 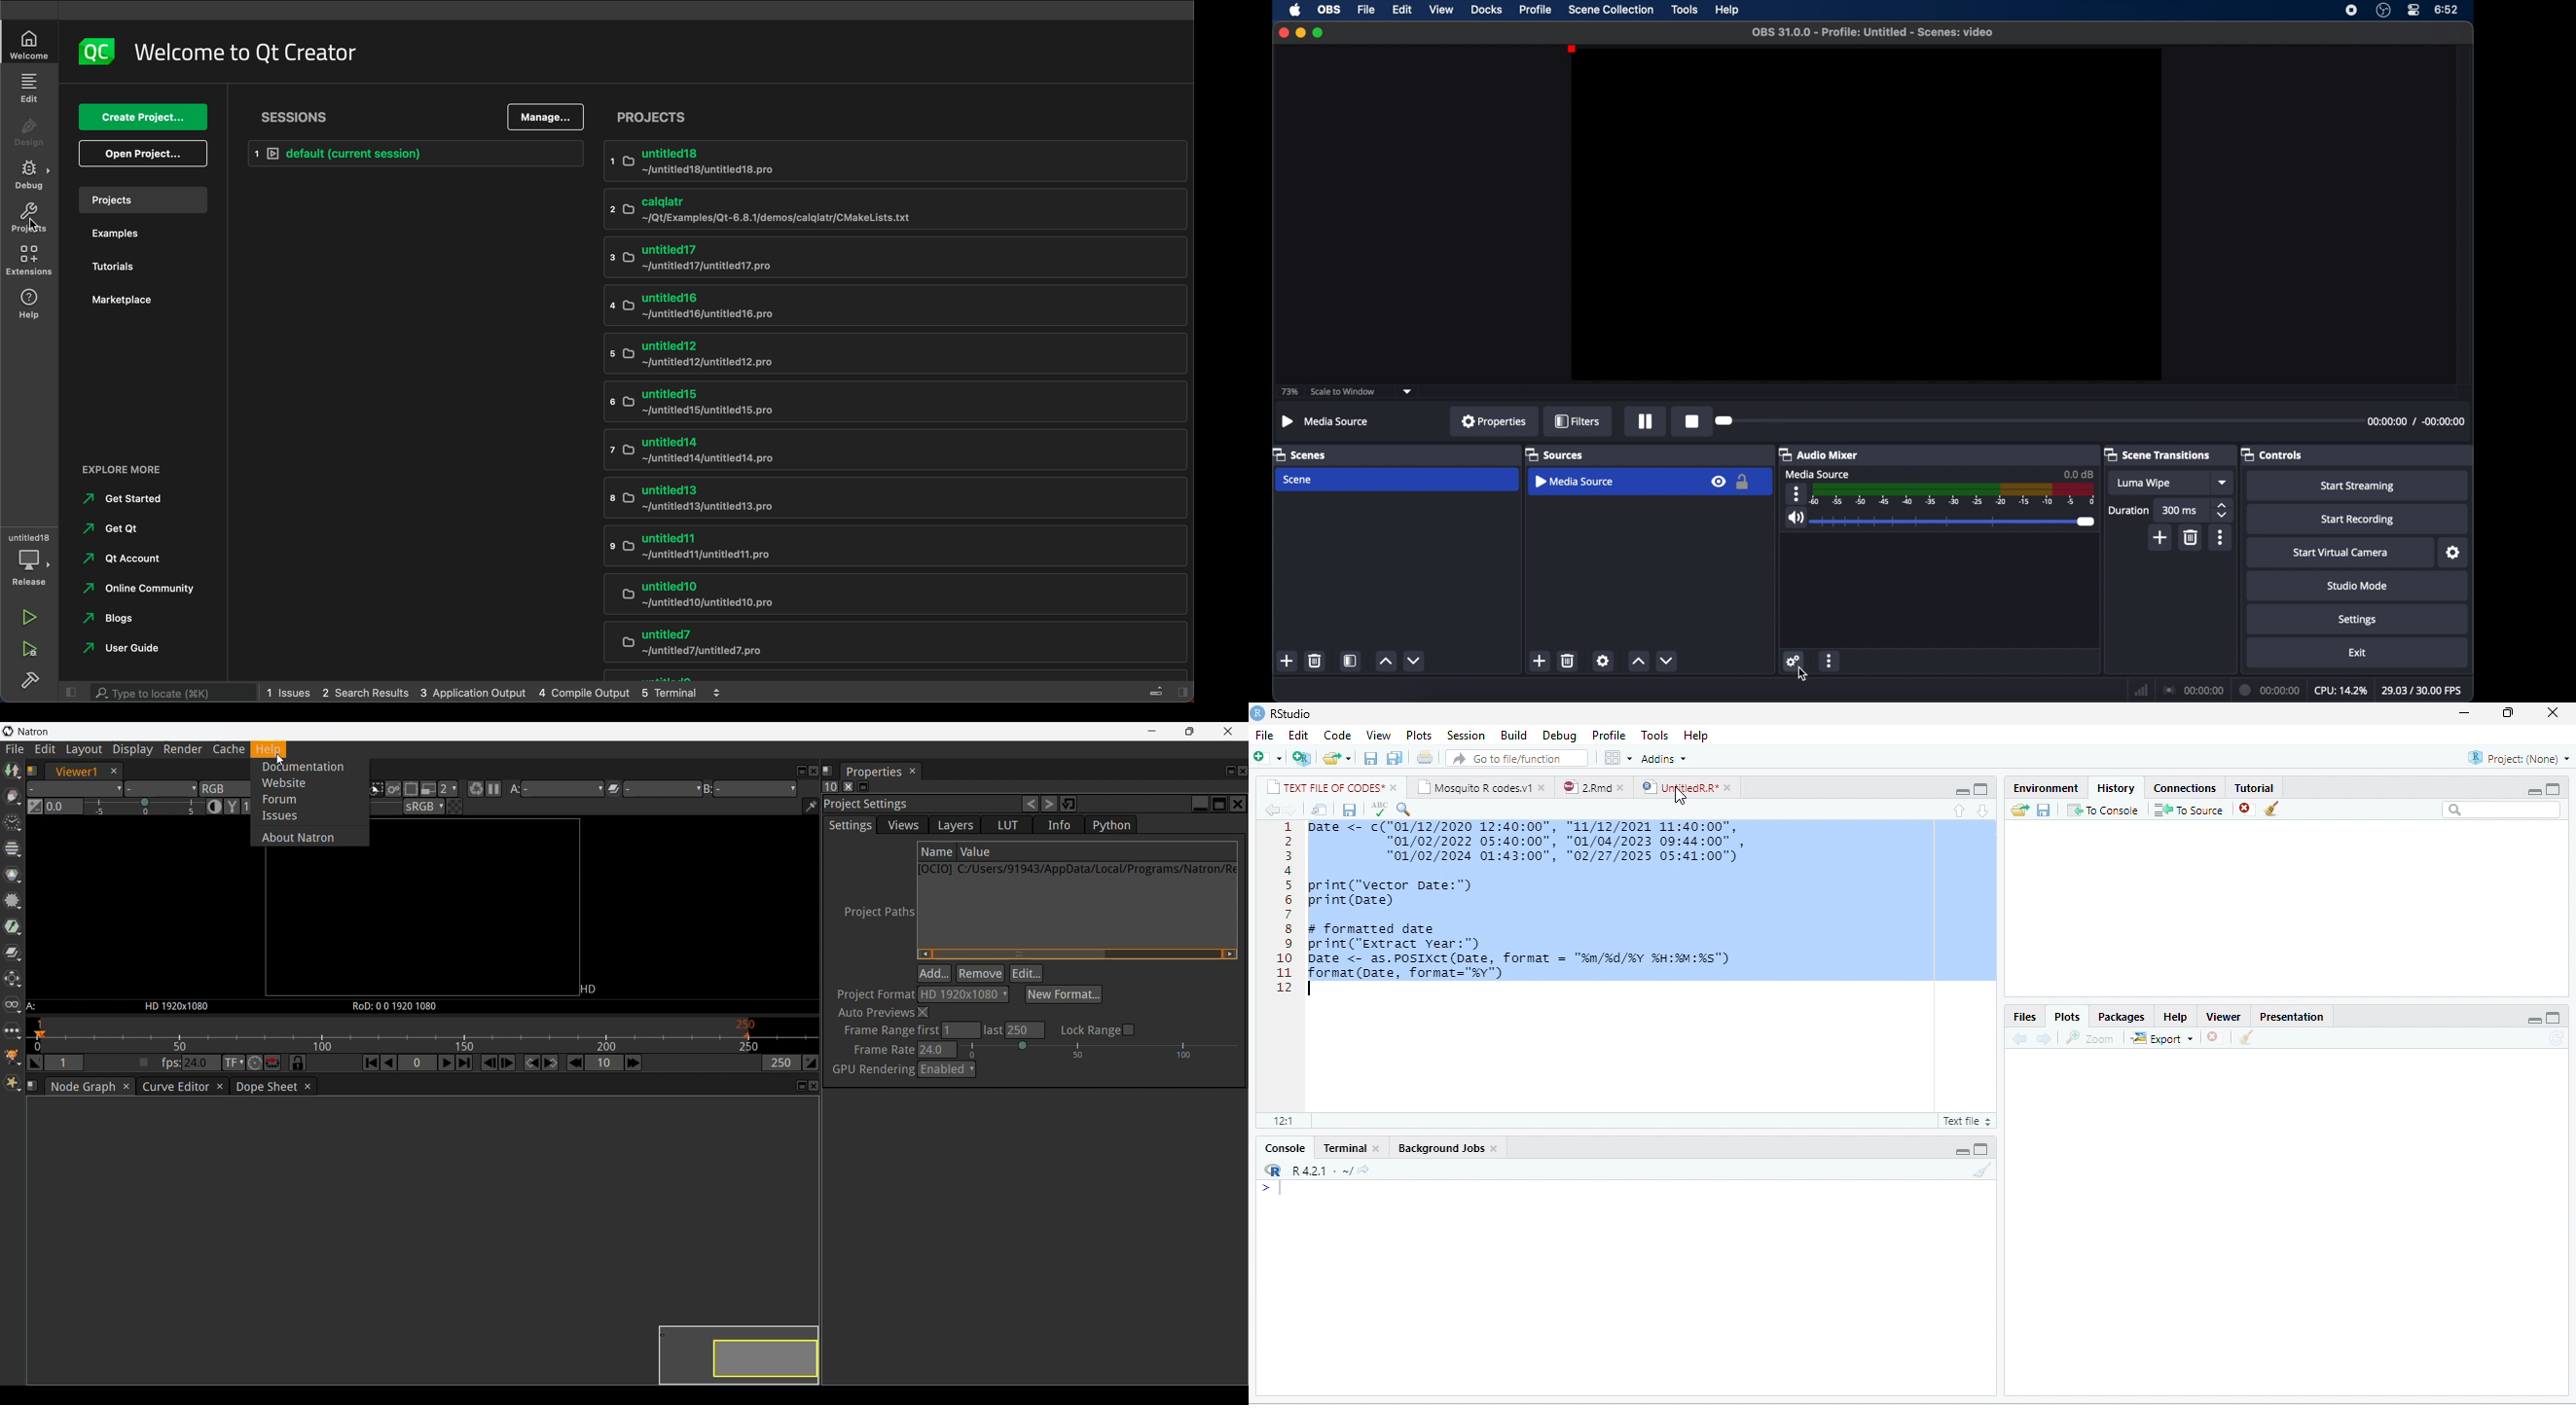 I want to click on 2.Rmd, so click(x=1585, y=787).